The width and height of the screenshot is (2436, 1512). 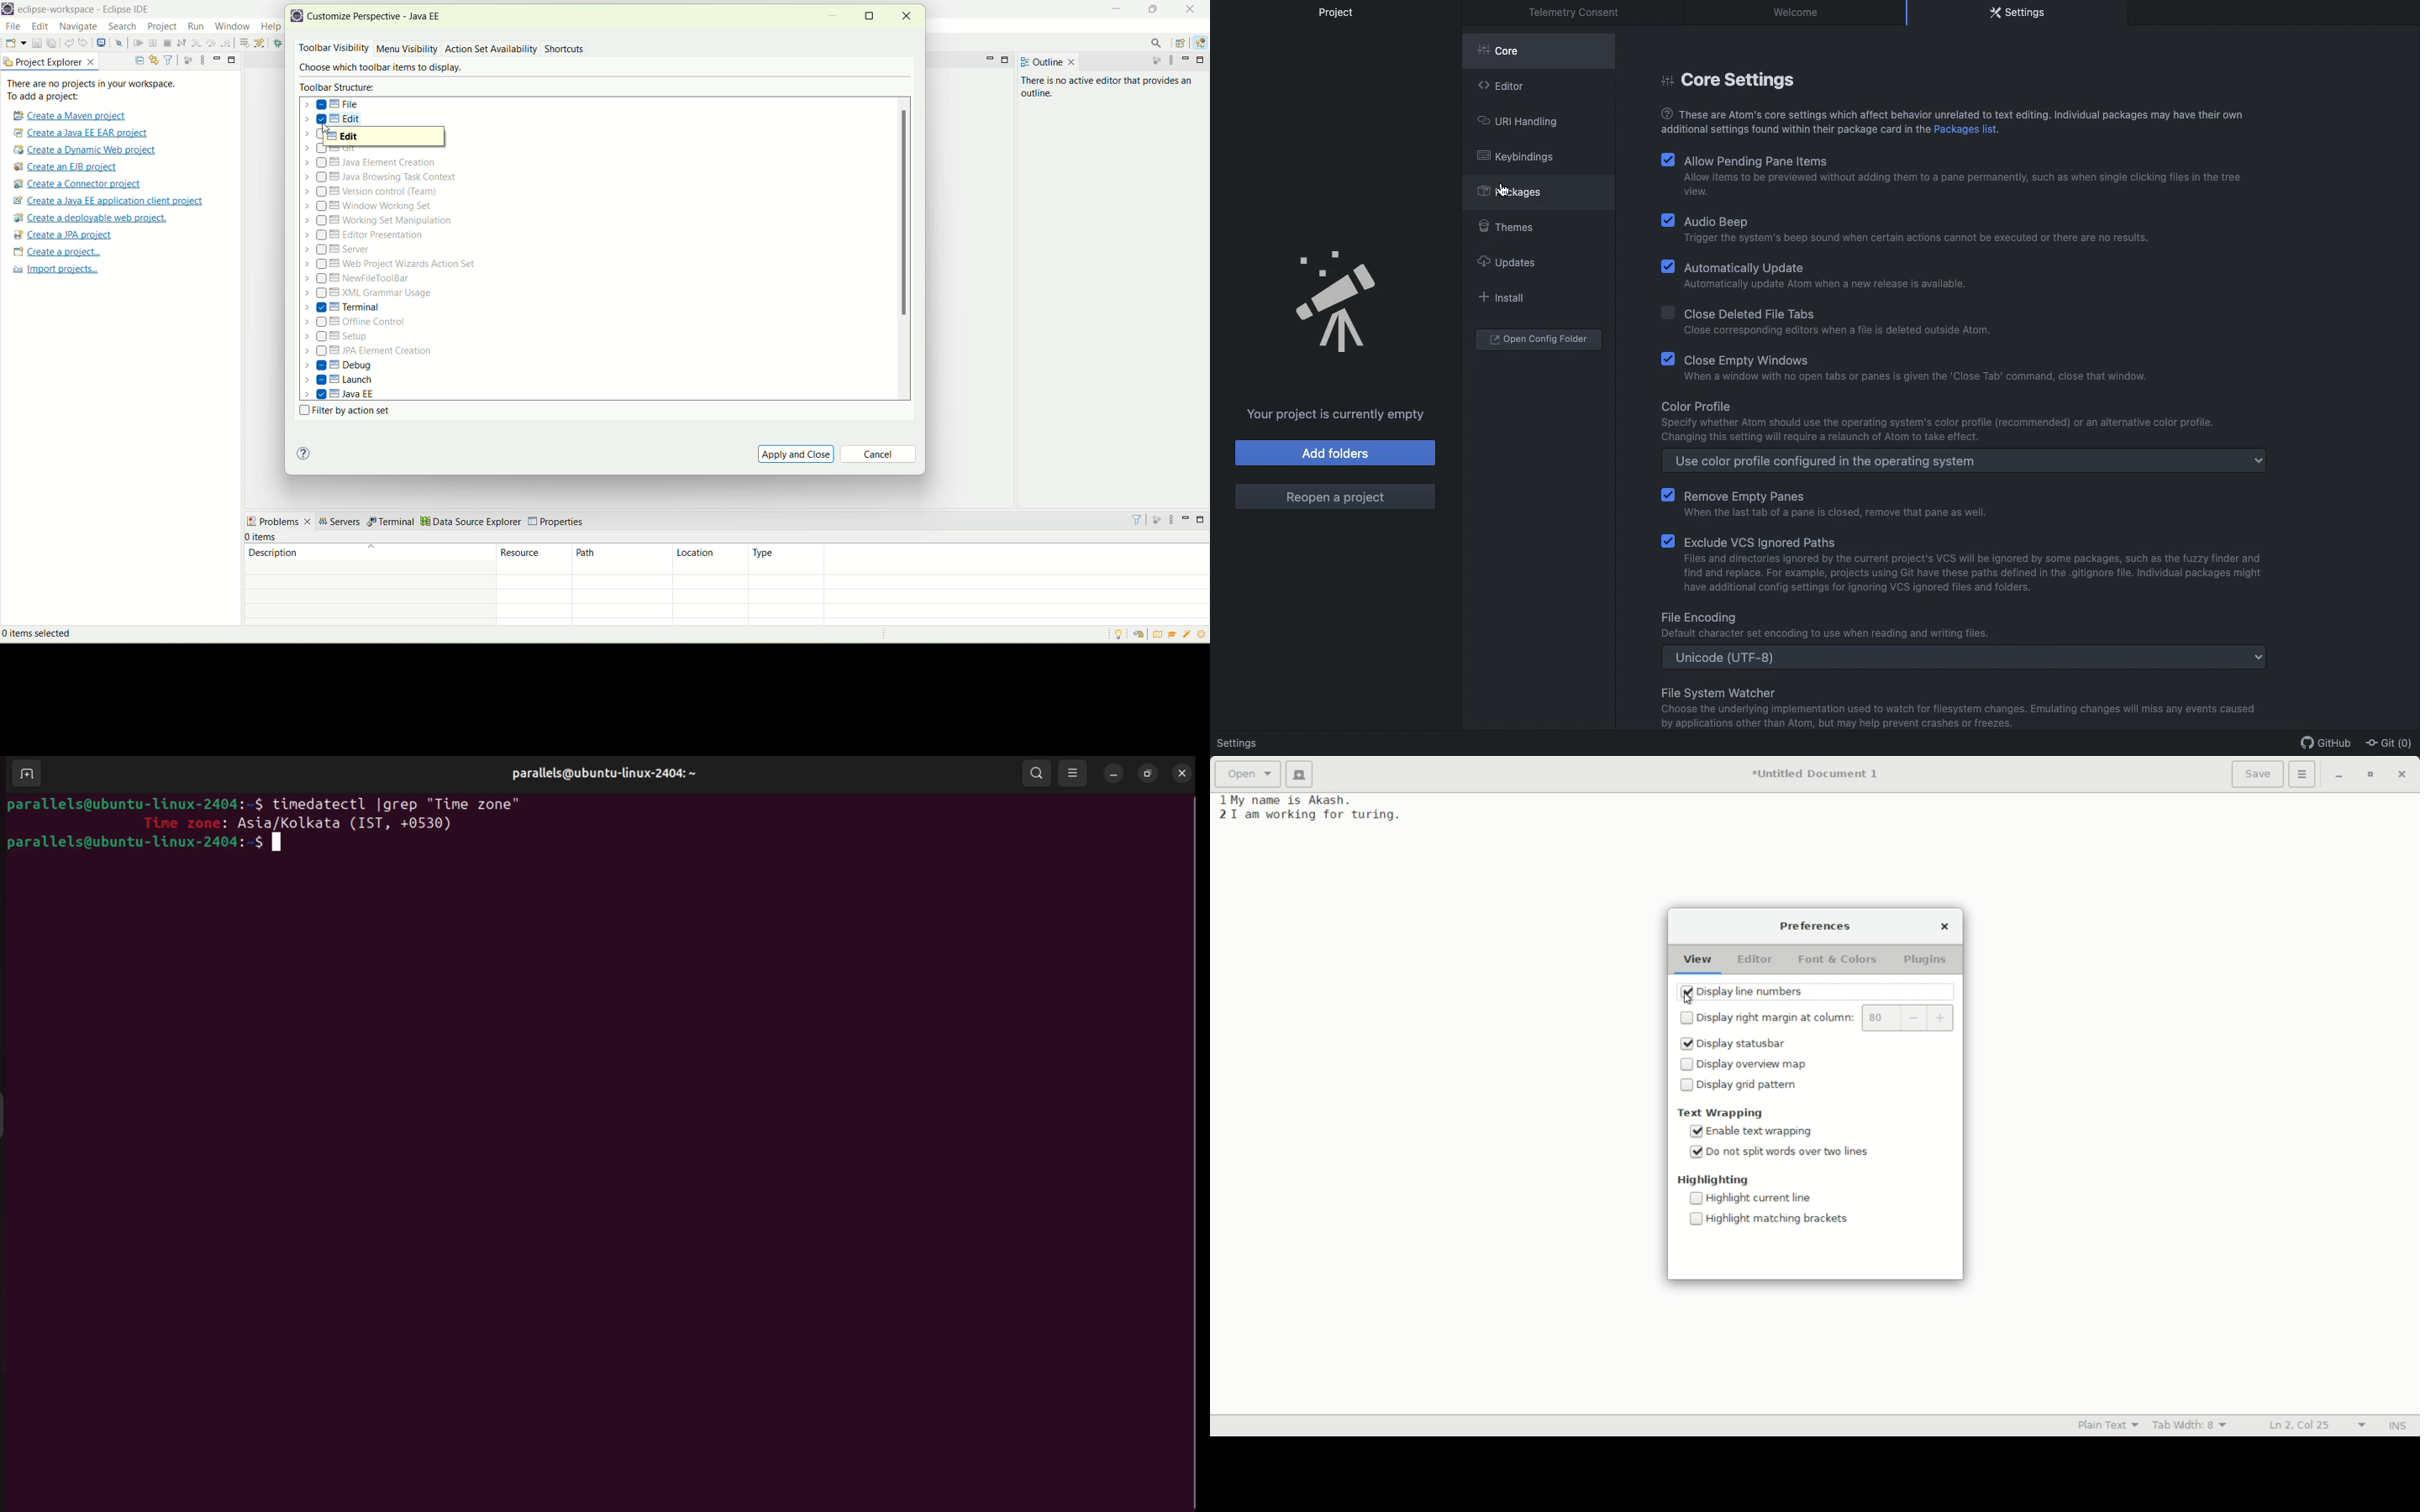 I want to click on Java EE, so click(x=1200, y=43).